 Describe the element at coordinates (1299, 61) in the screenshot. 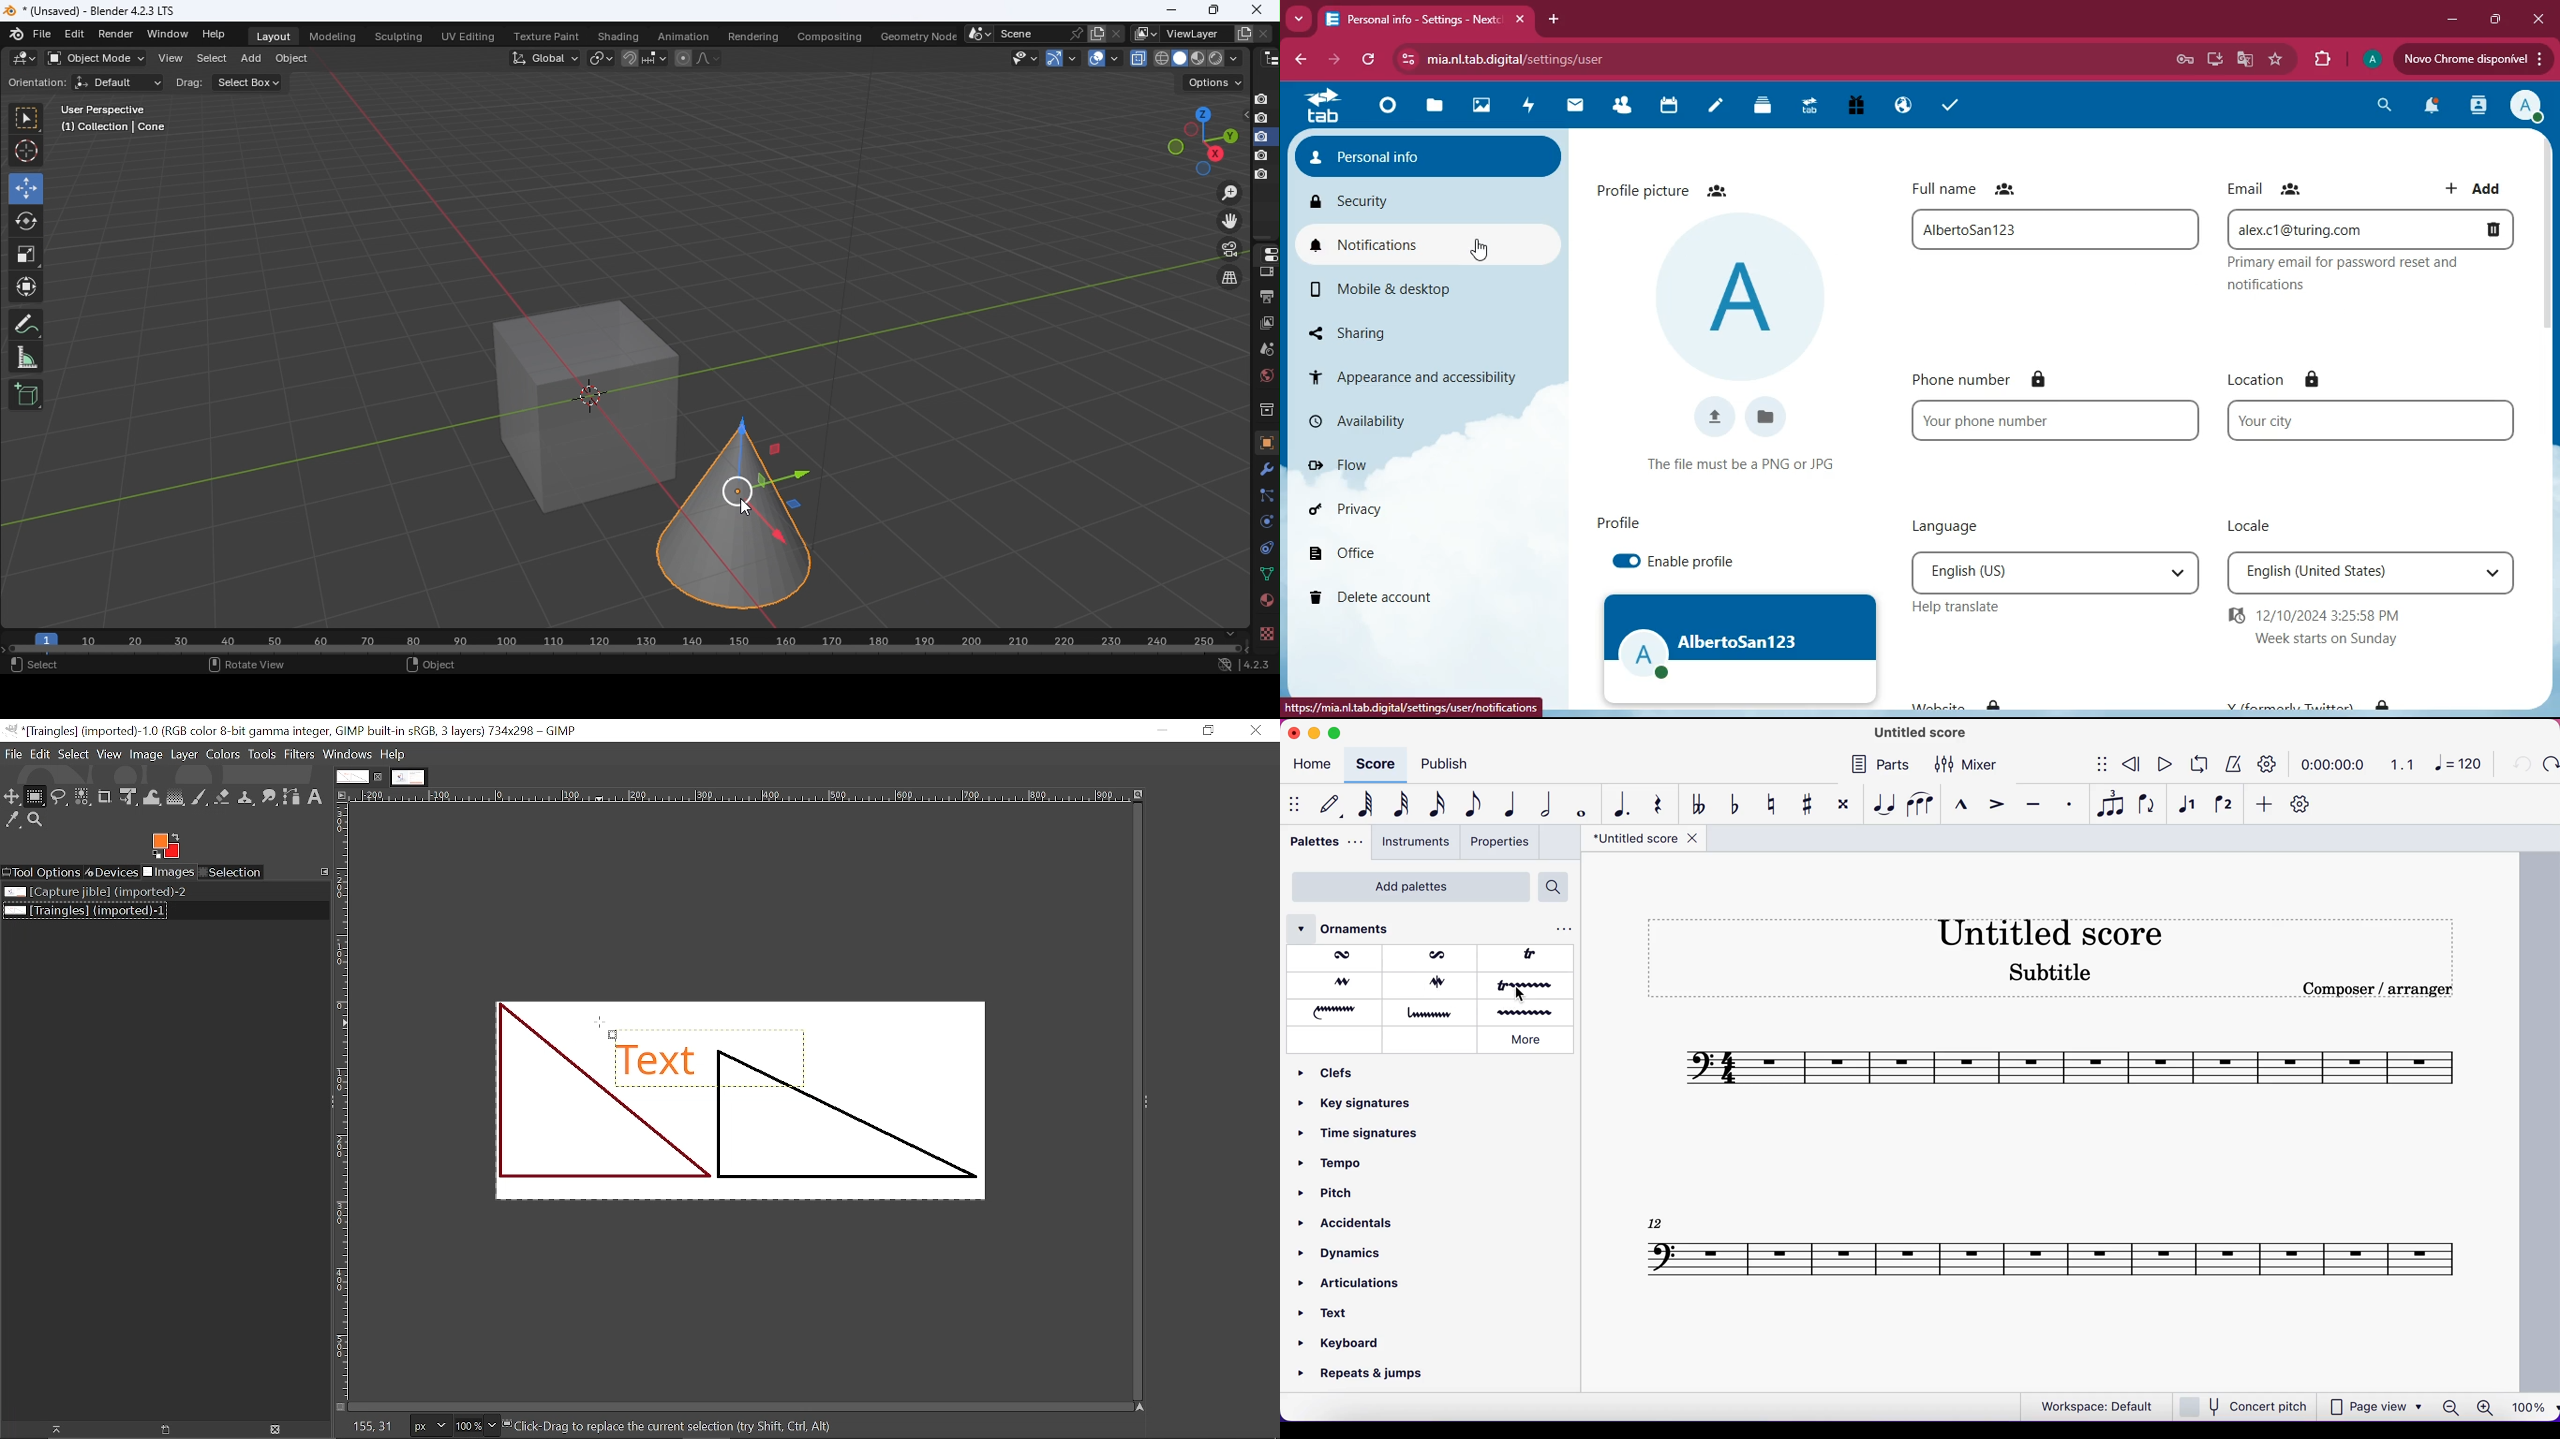

I see `back` at that location.